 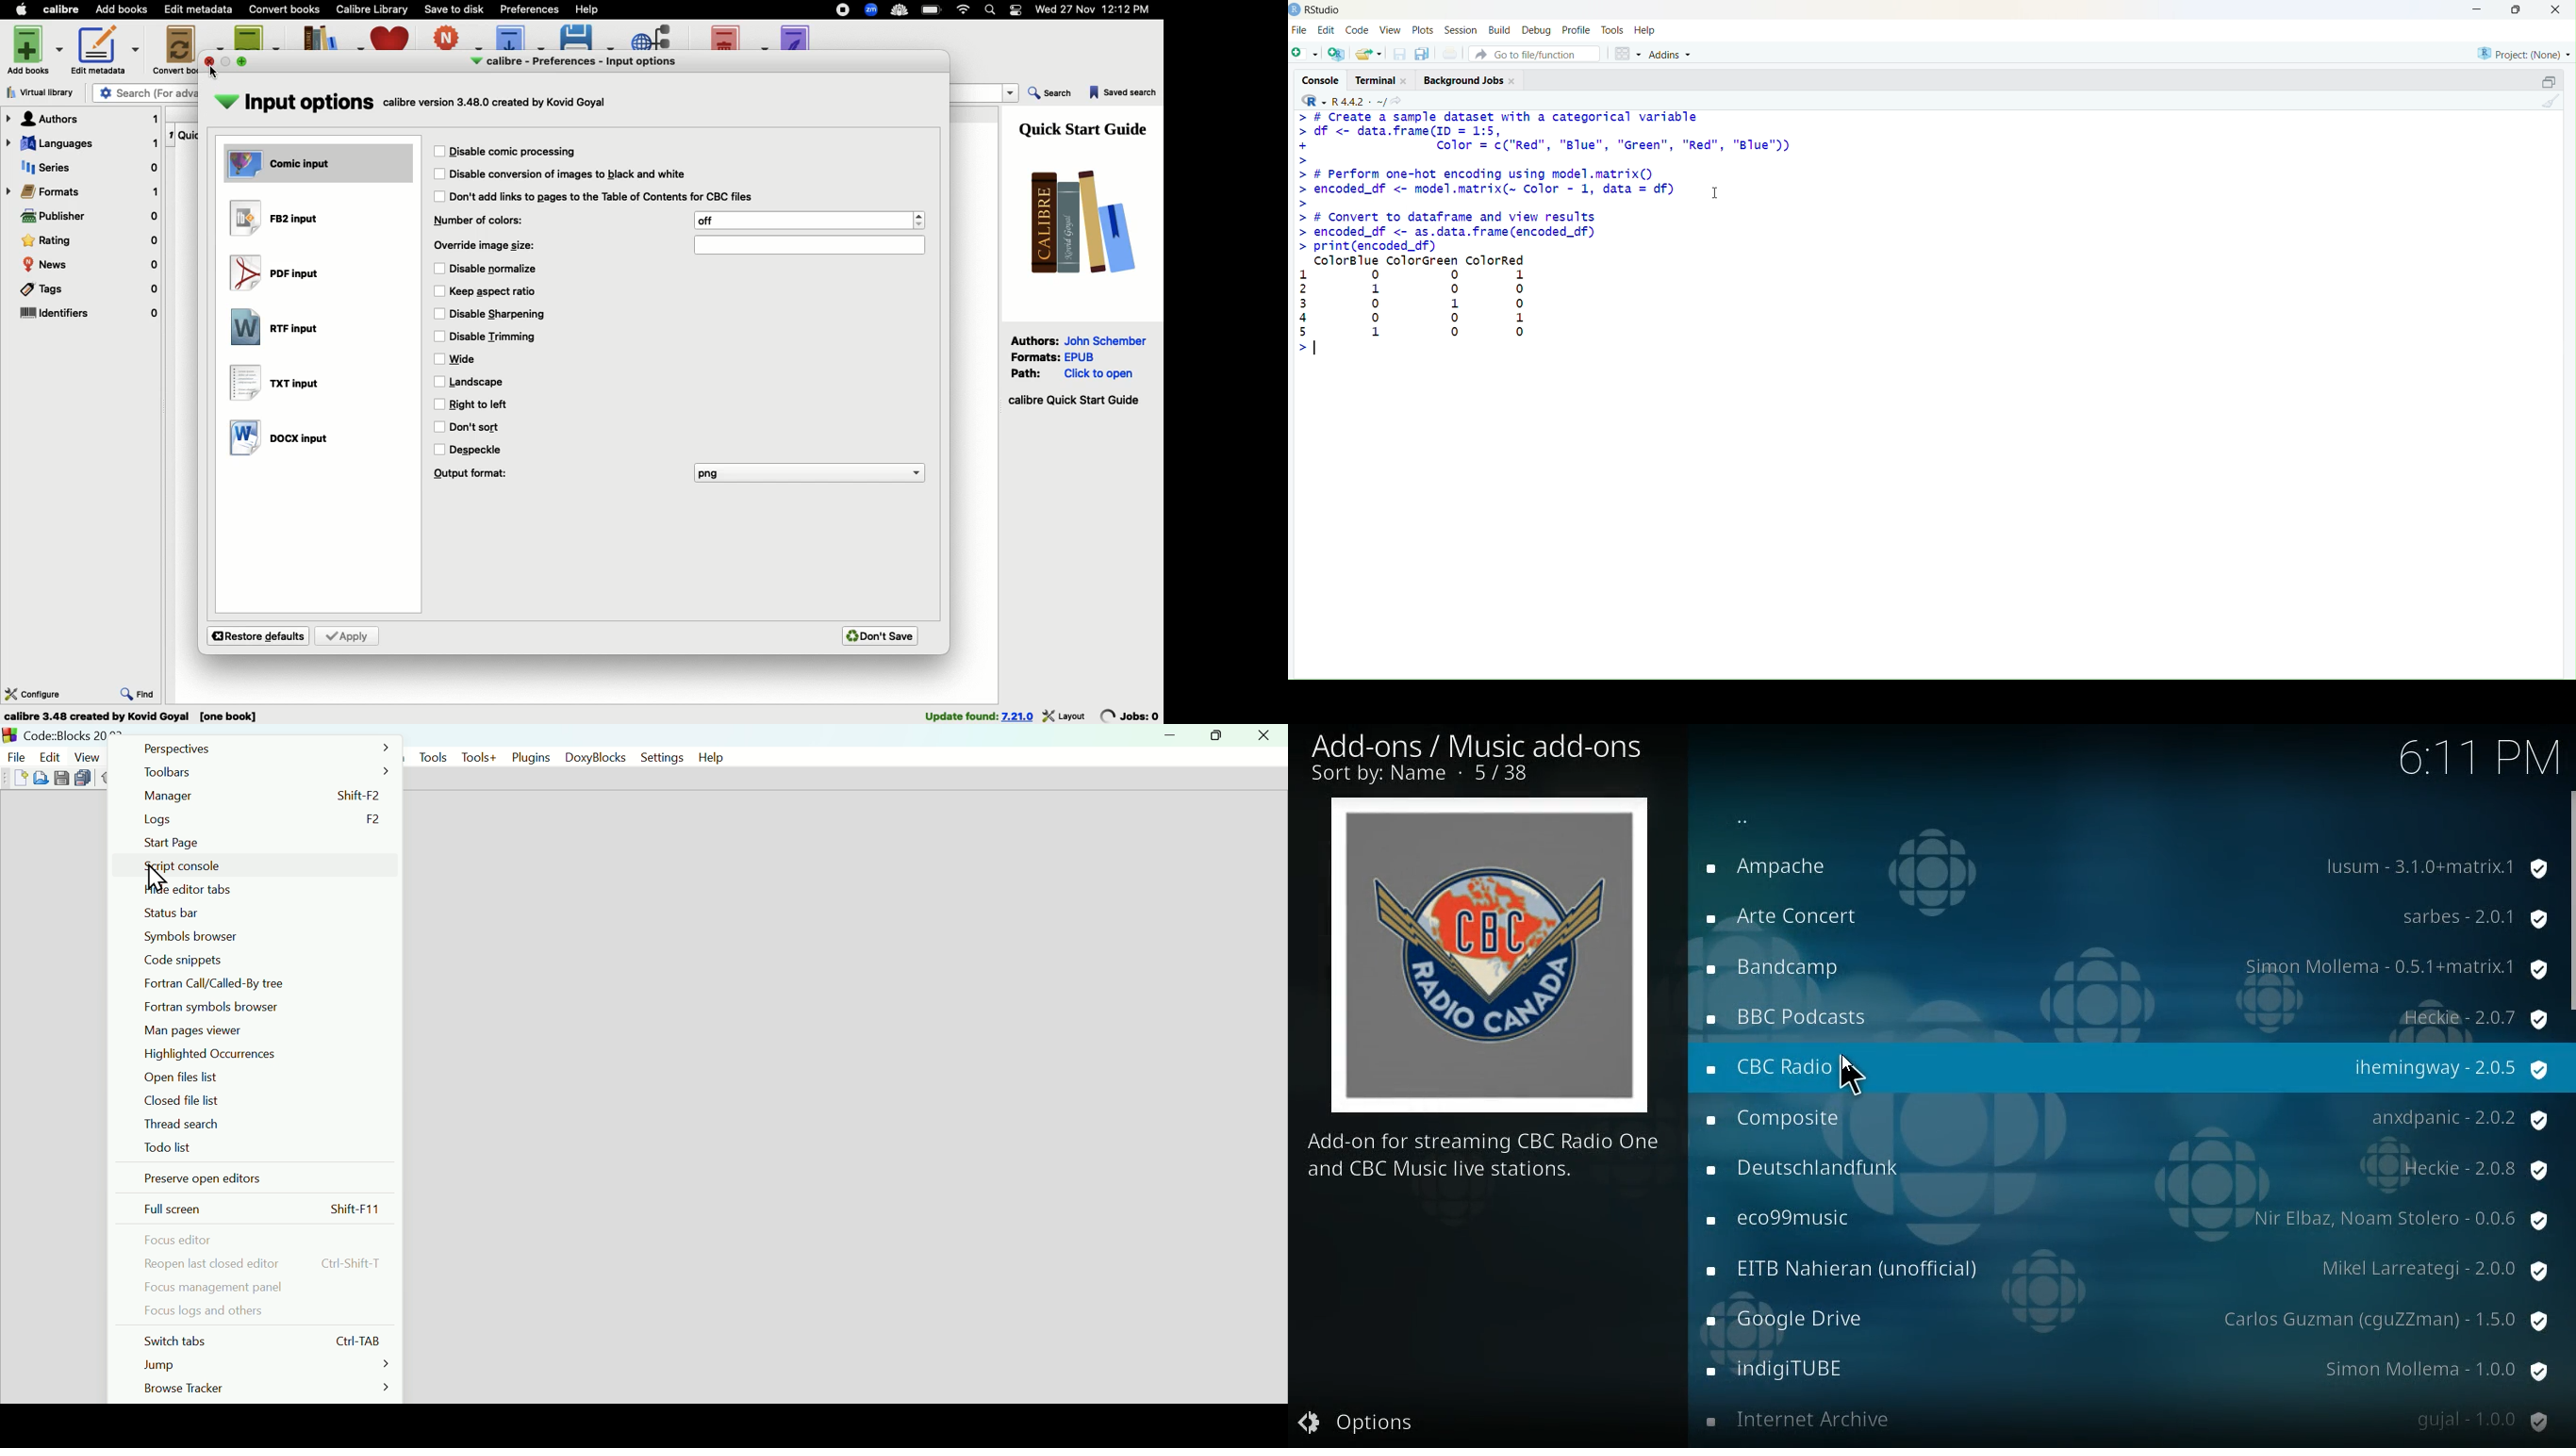 What do you see at coordinates (1578, 30) in the screenshot?
I see `profile` at bounding box center [1578, 30].